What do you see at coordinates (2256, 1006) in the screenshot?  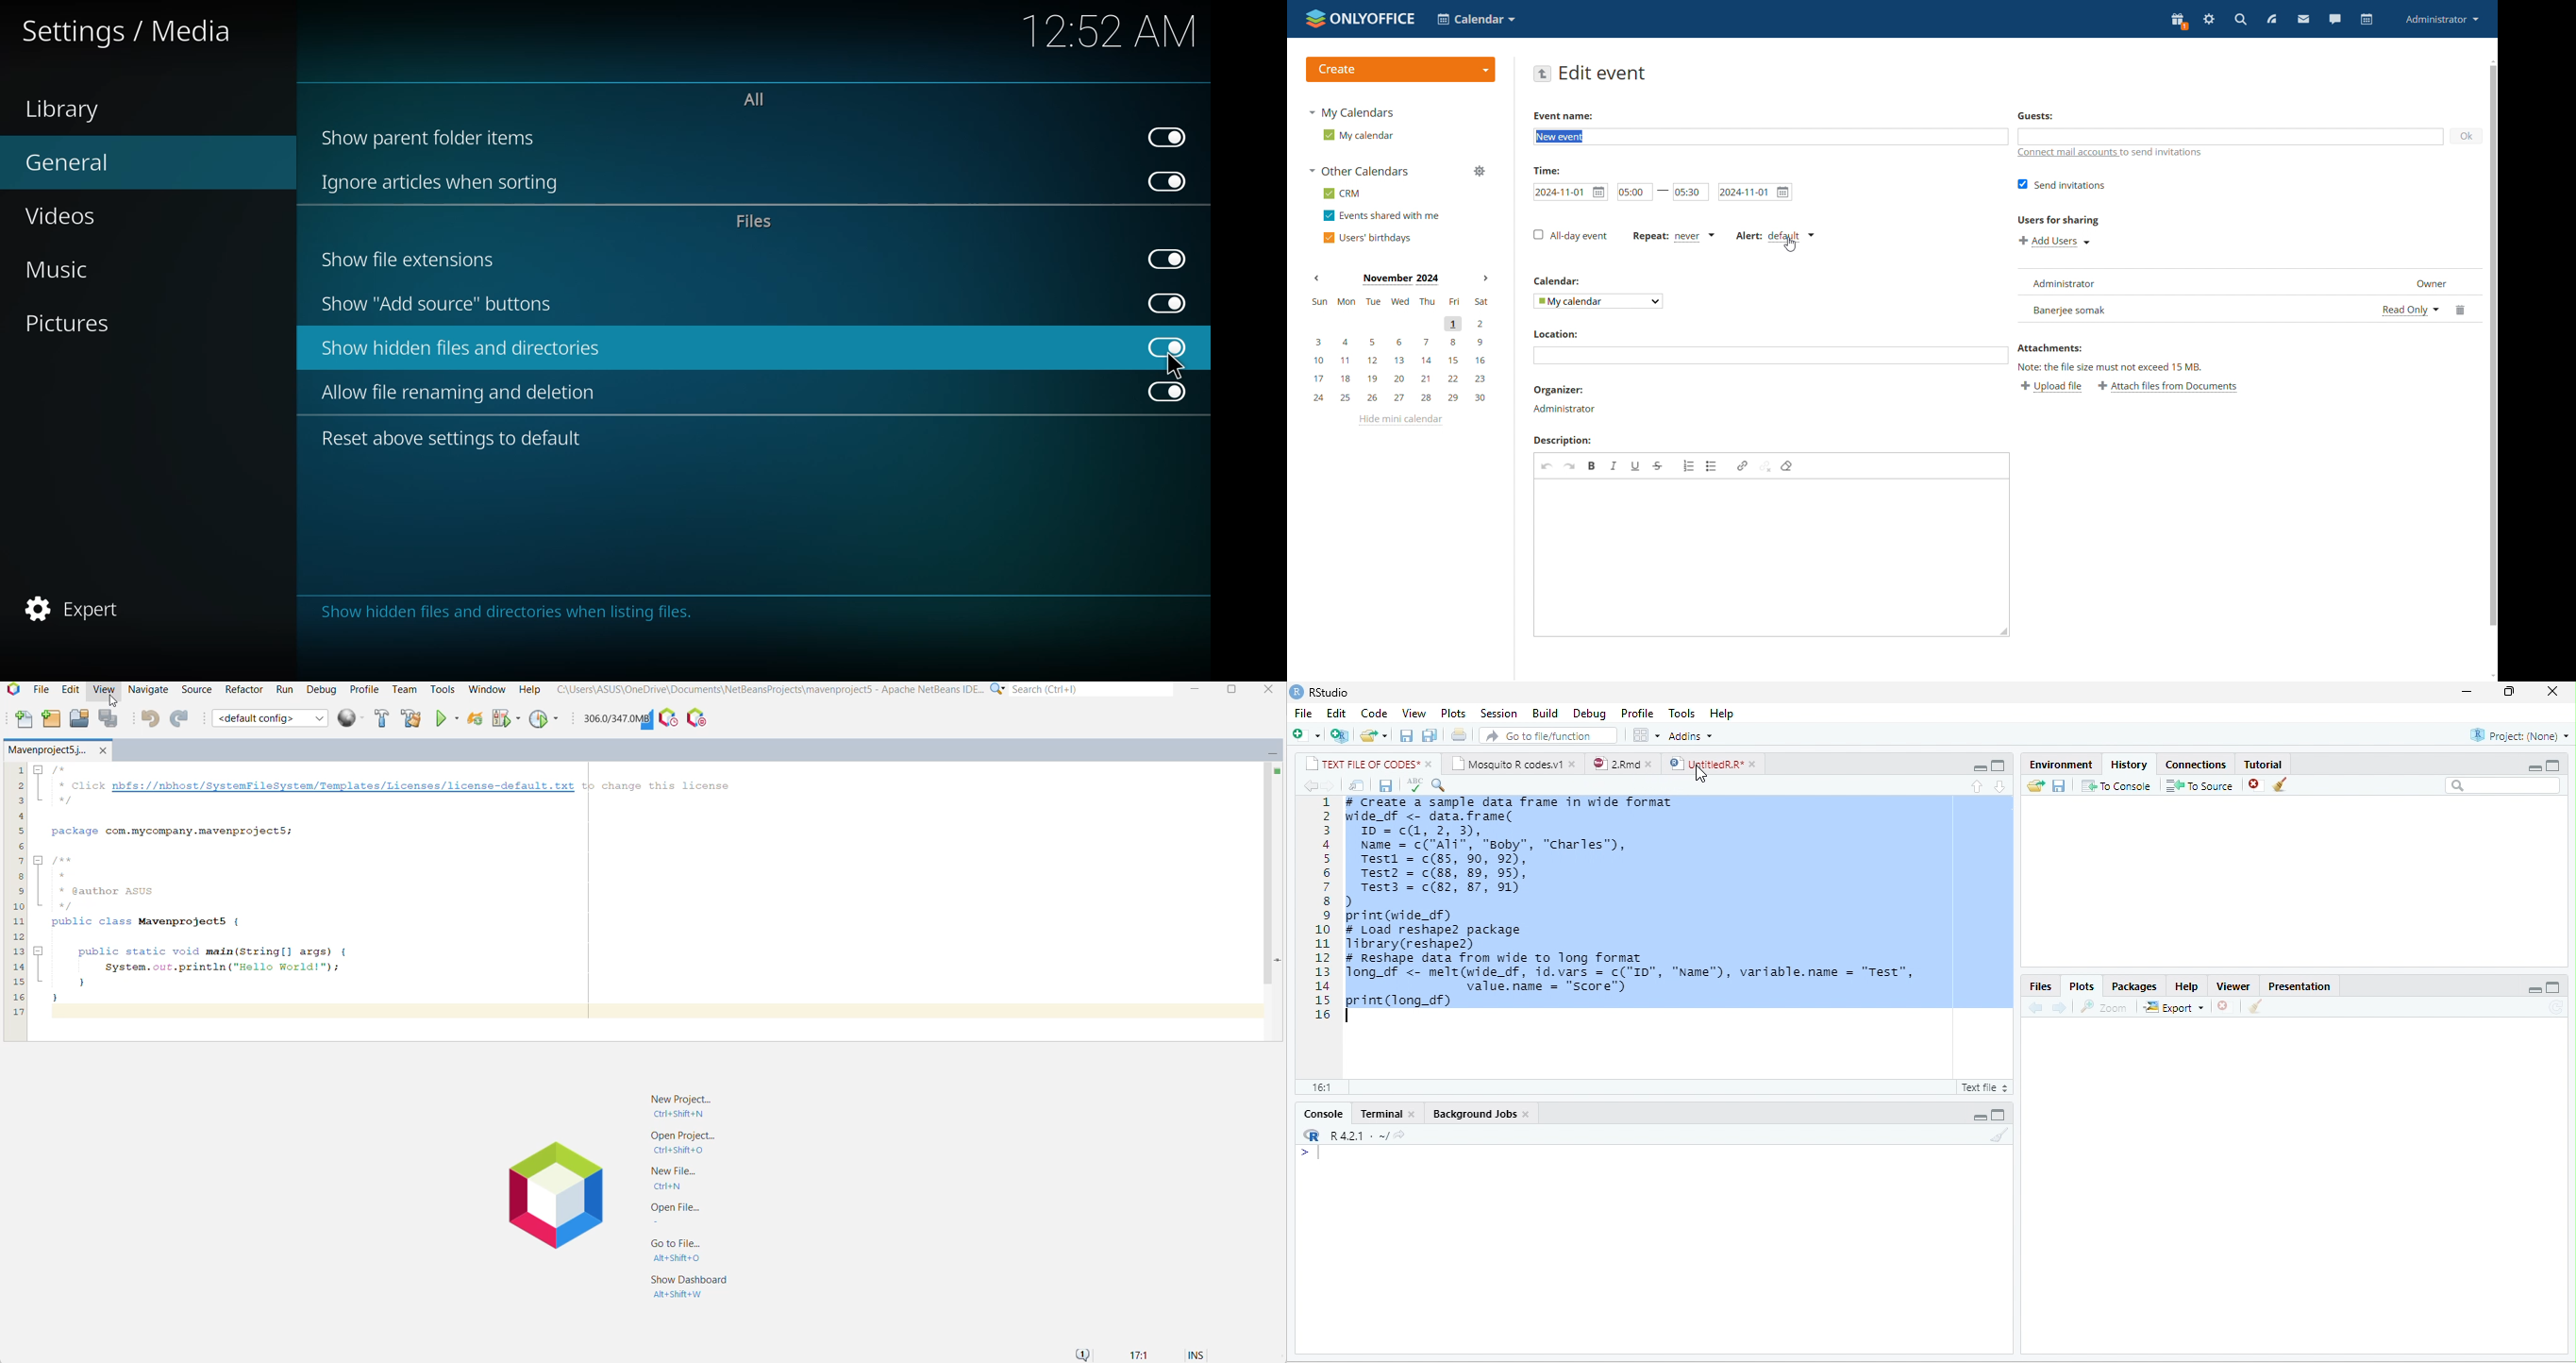 I see `clear` at bounding box center [2256, 1006].